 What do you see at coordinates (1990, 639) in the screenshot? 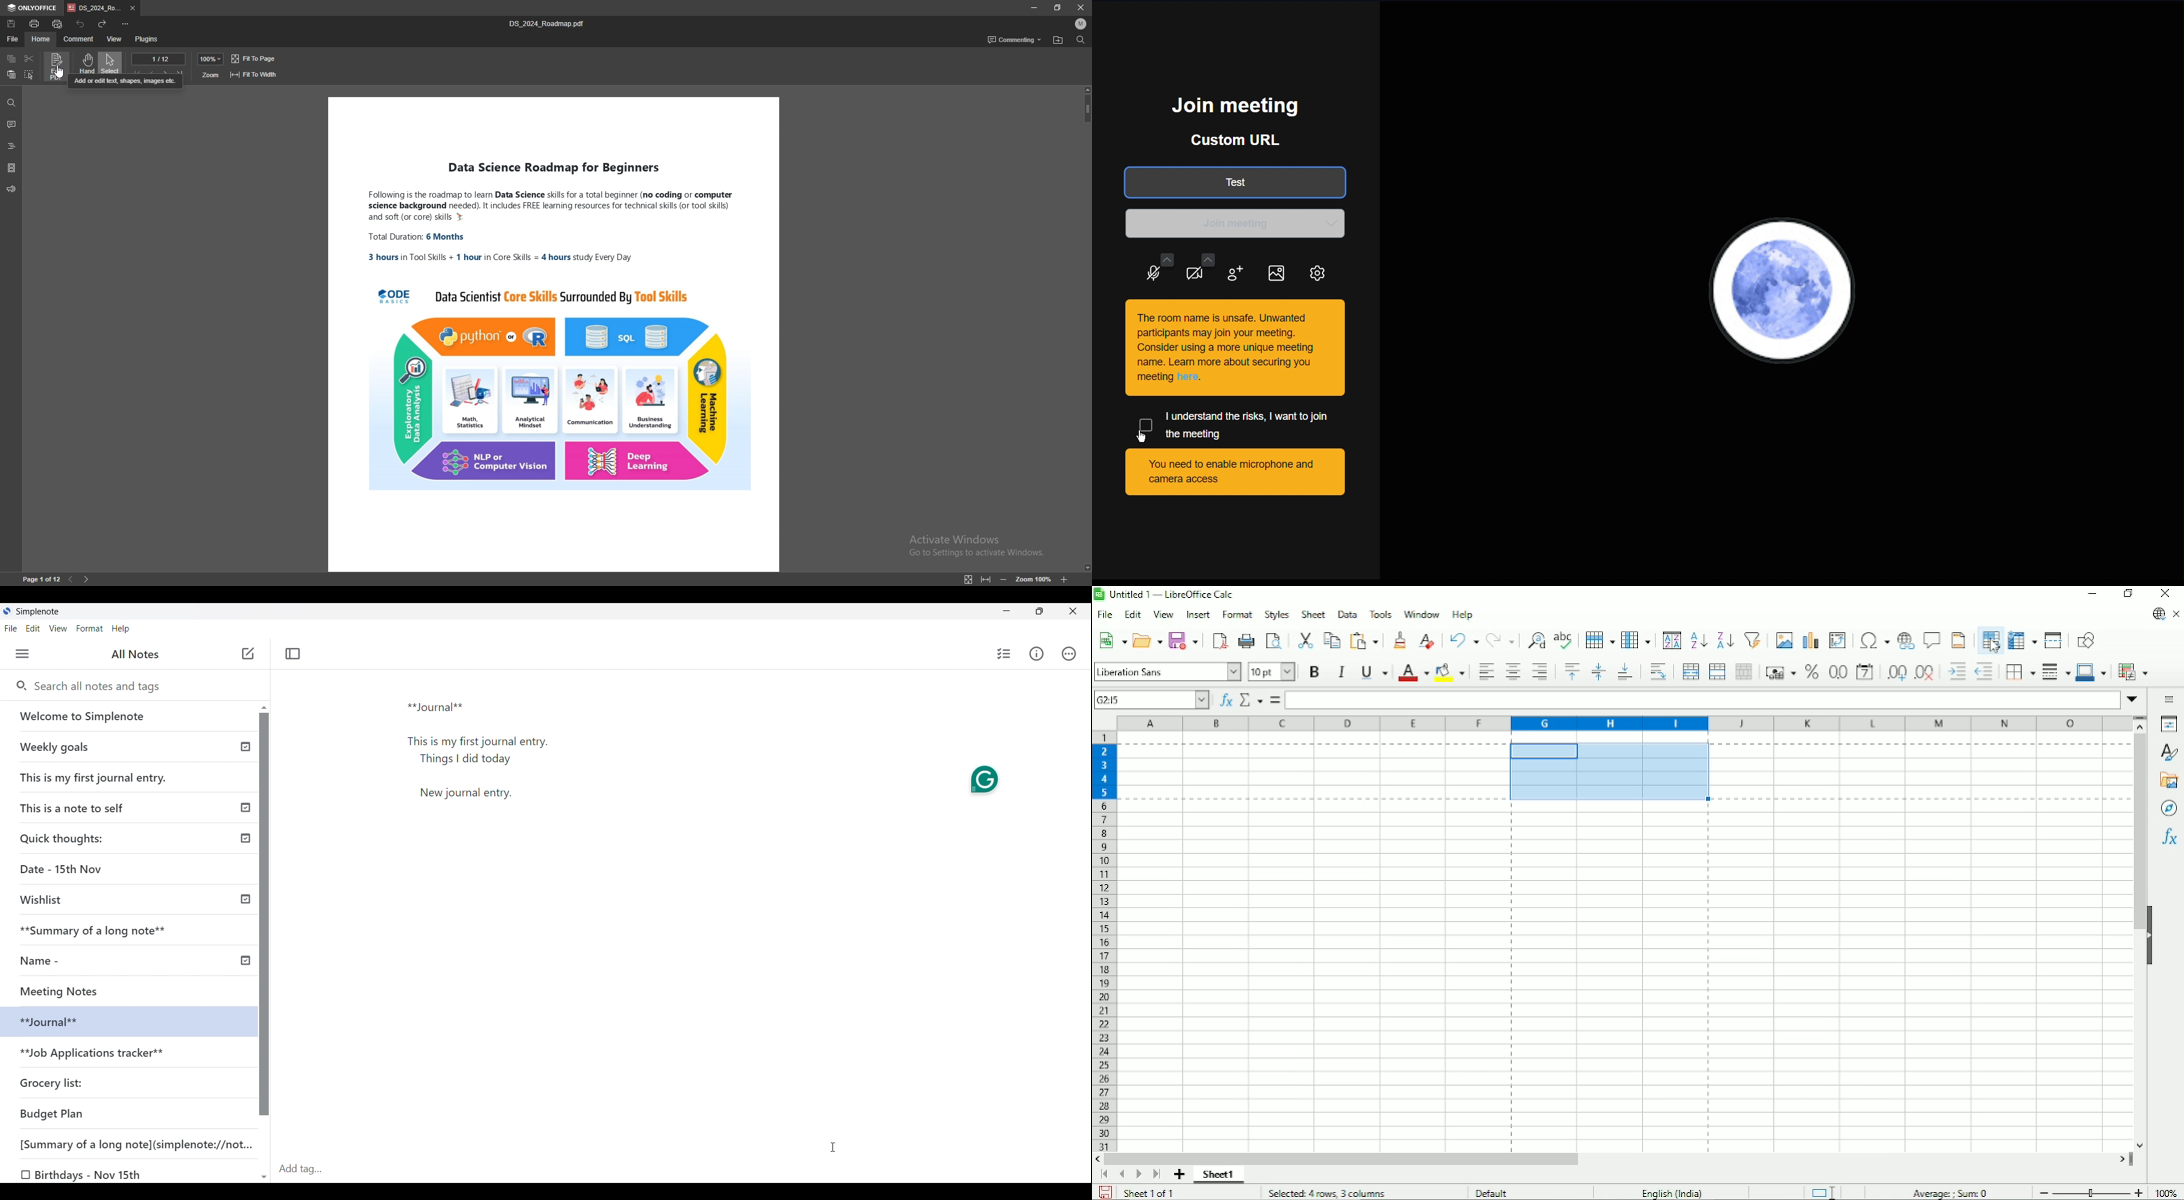
I see `Define print area` at bounding box center [1990, 639].